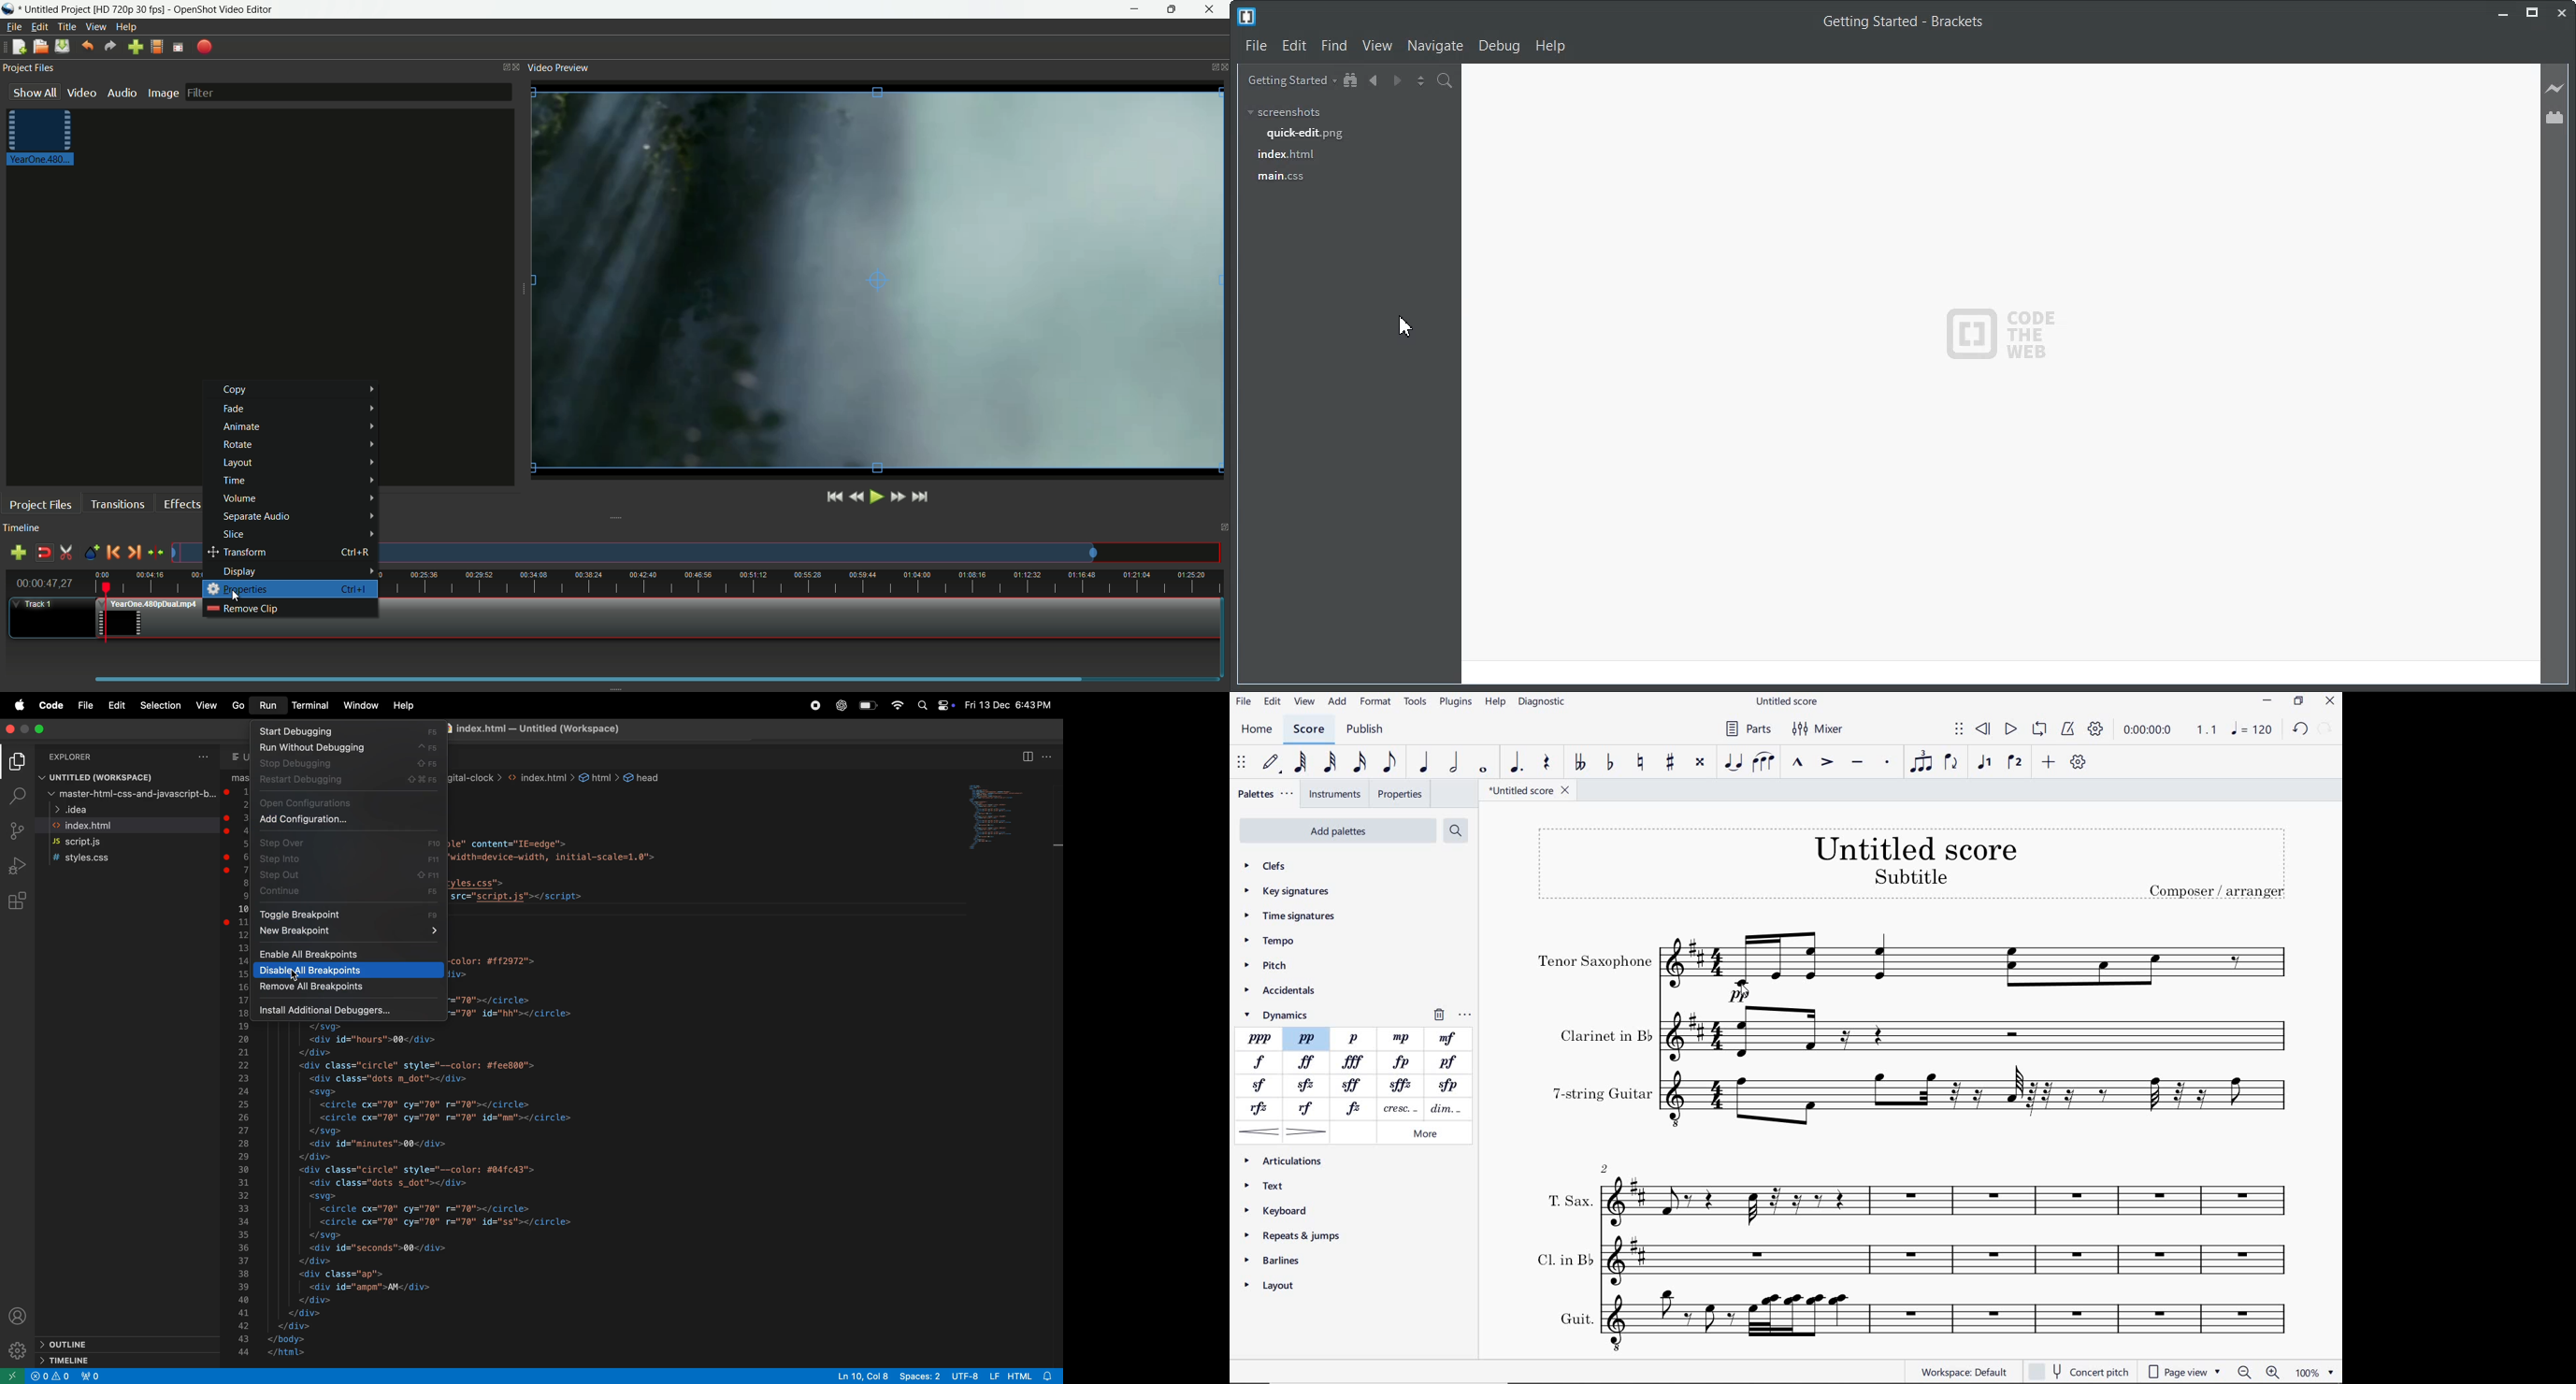  Describe the element at coordinates (1748, 728) in the screenshot. I see `PARTS` at that location.